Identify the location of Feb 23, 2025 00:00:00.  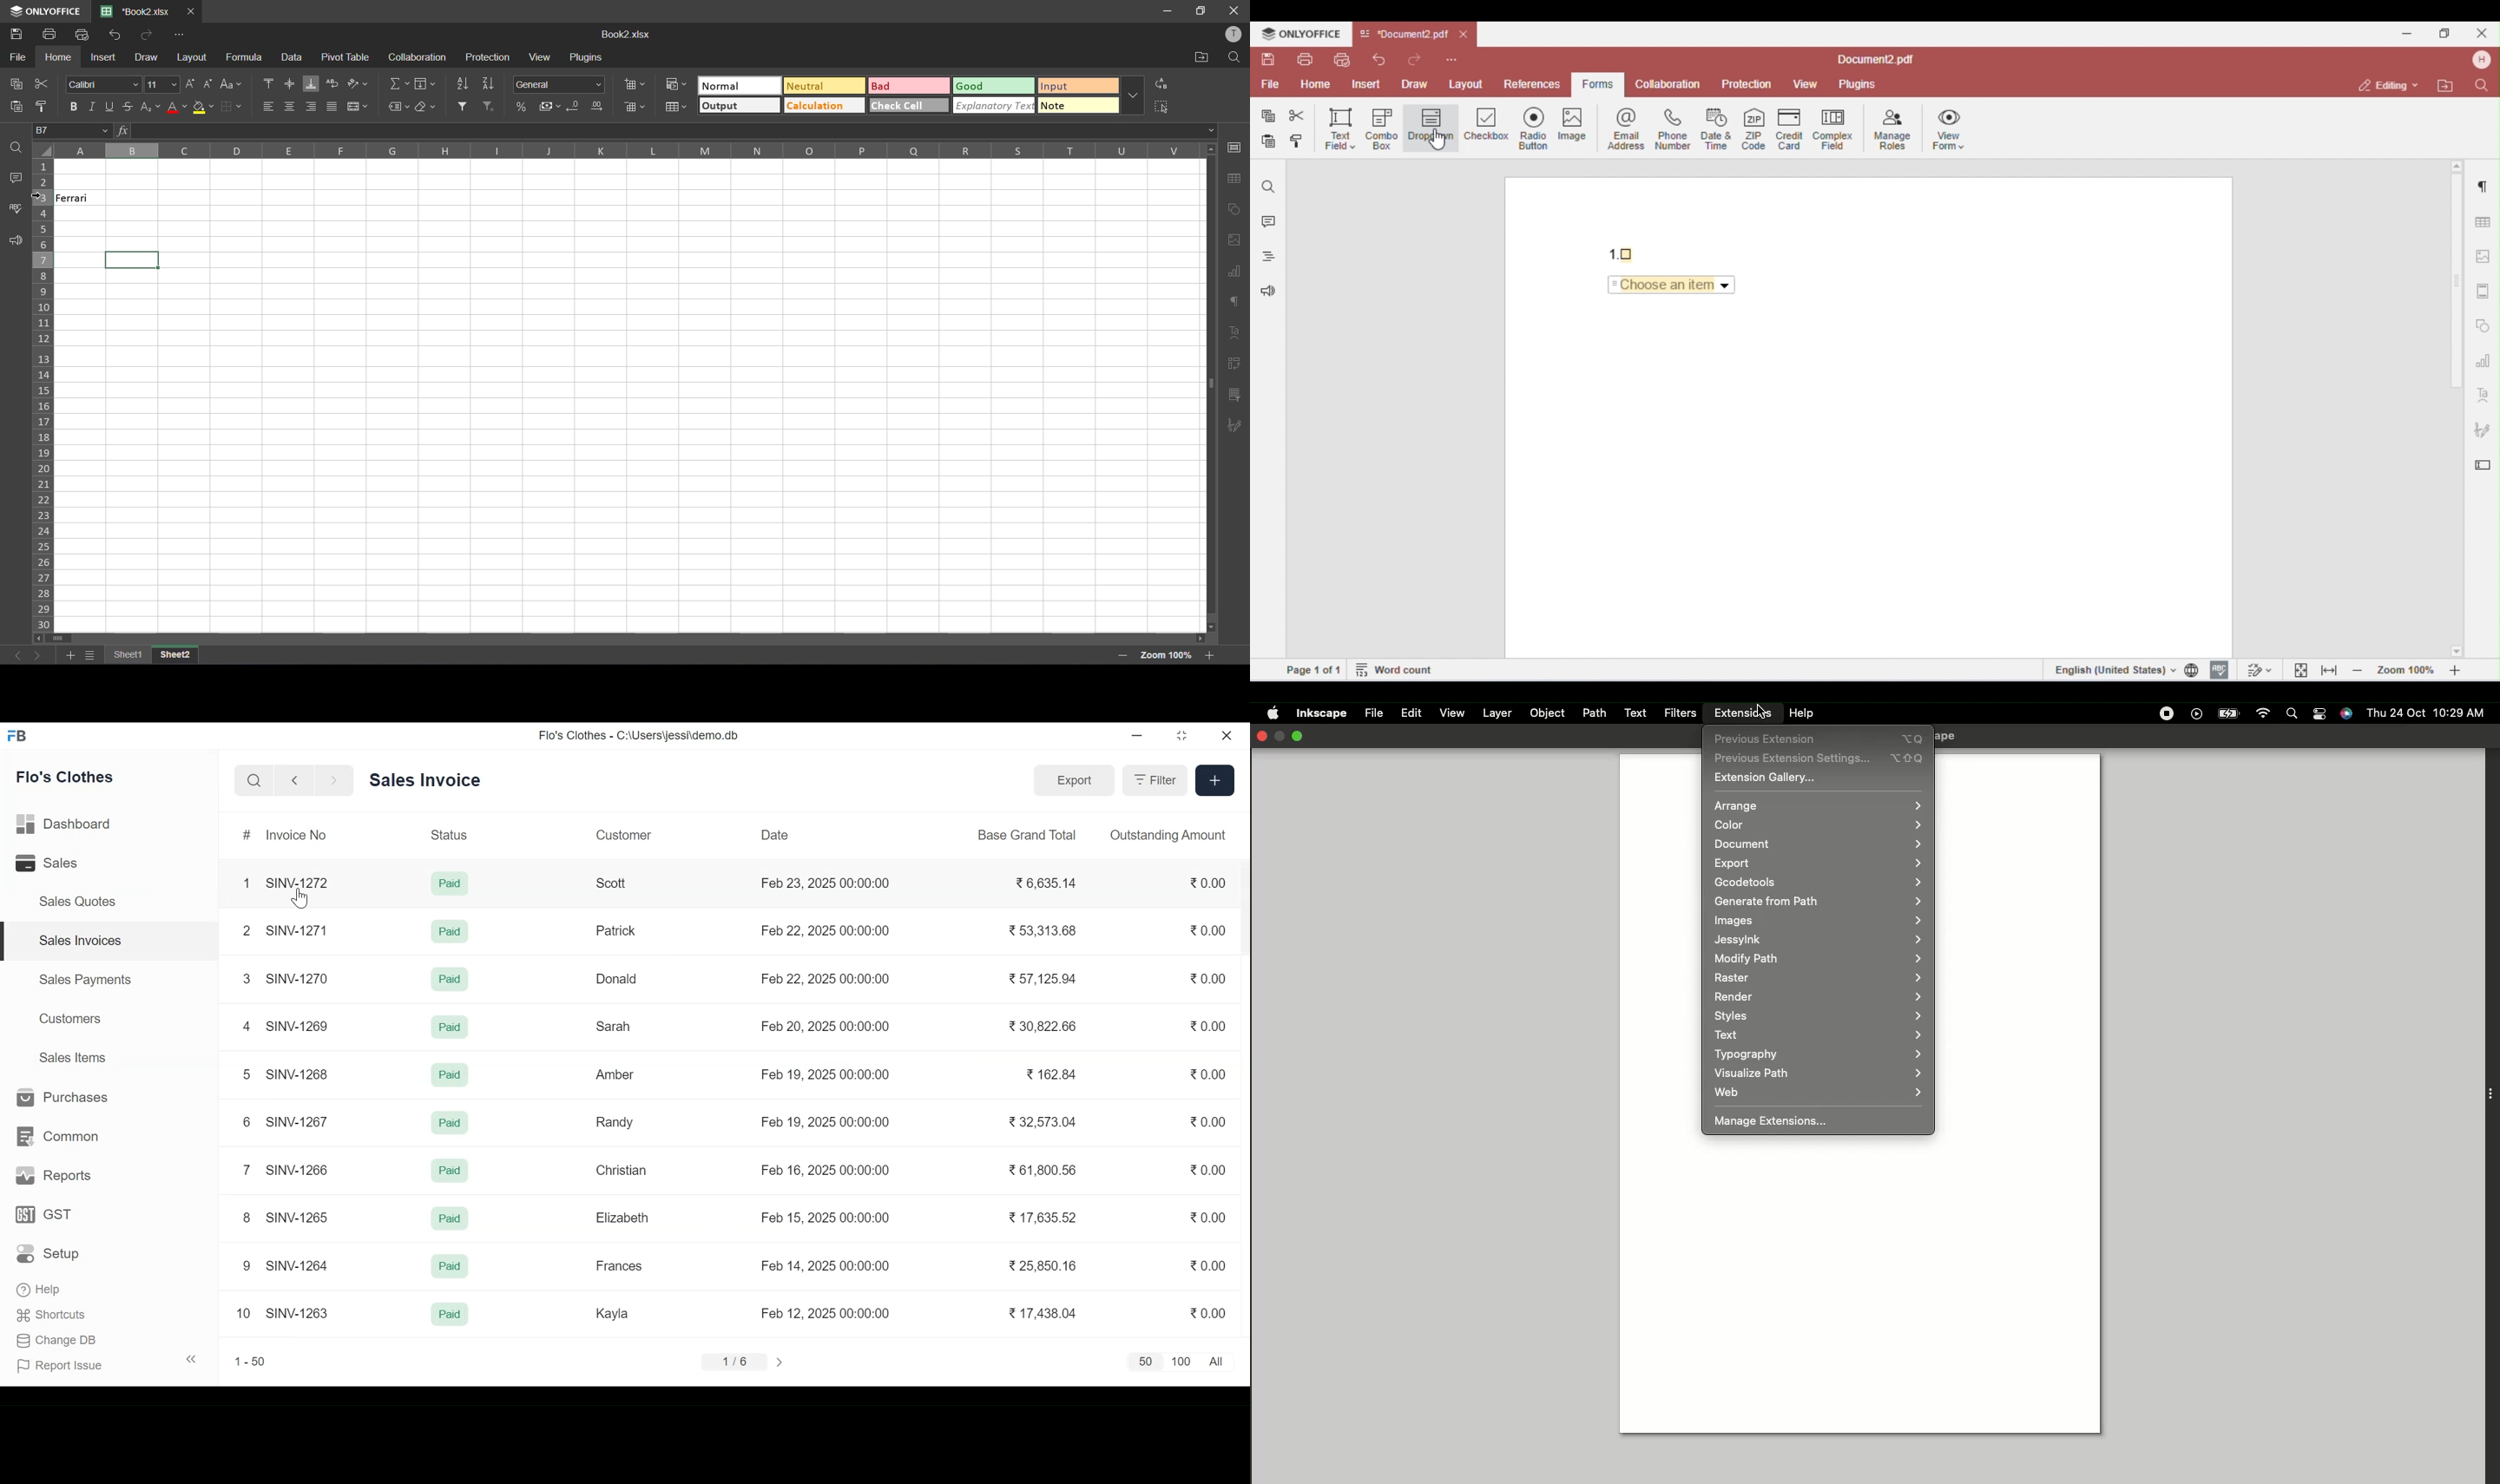
(824, 883).